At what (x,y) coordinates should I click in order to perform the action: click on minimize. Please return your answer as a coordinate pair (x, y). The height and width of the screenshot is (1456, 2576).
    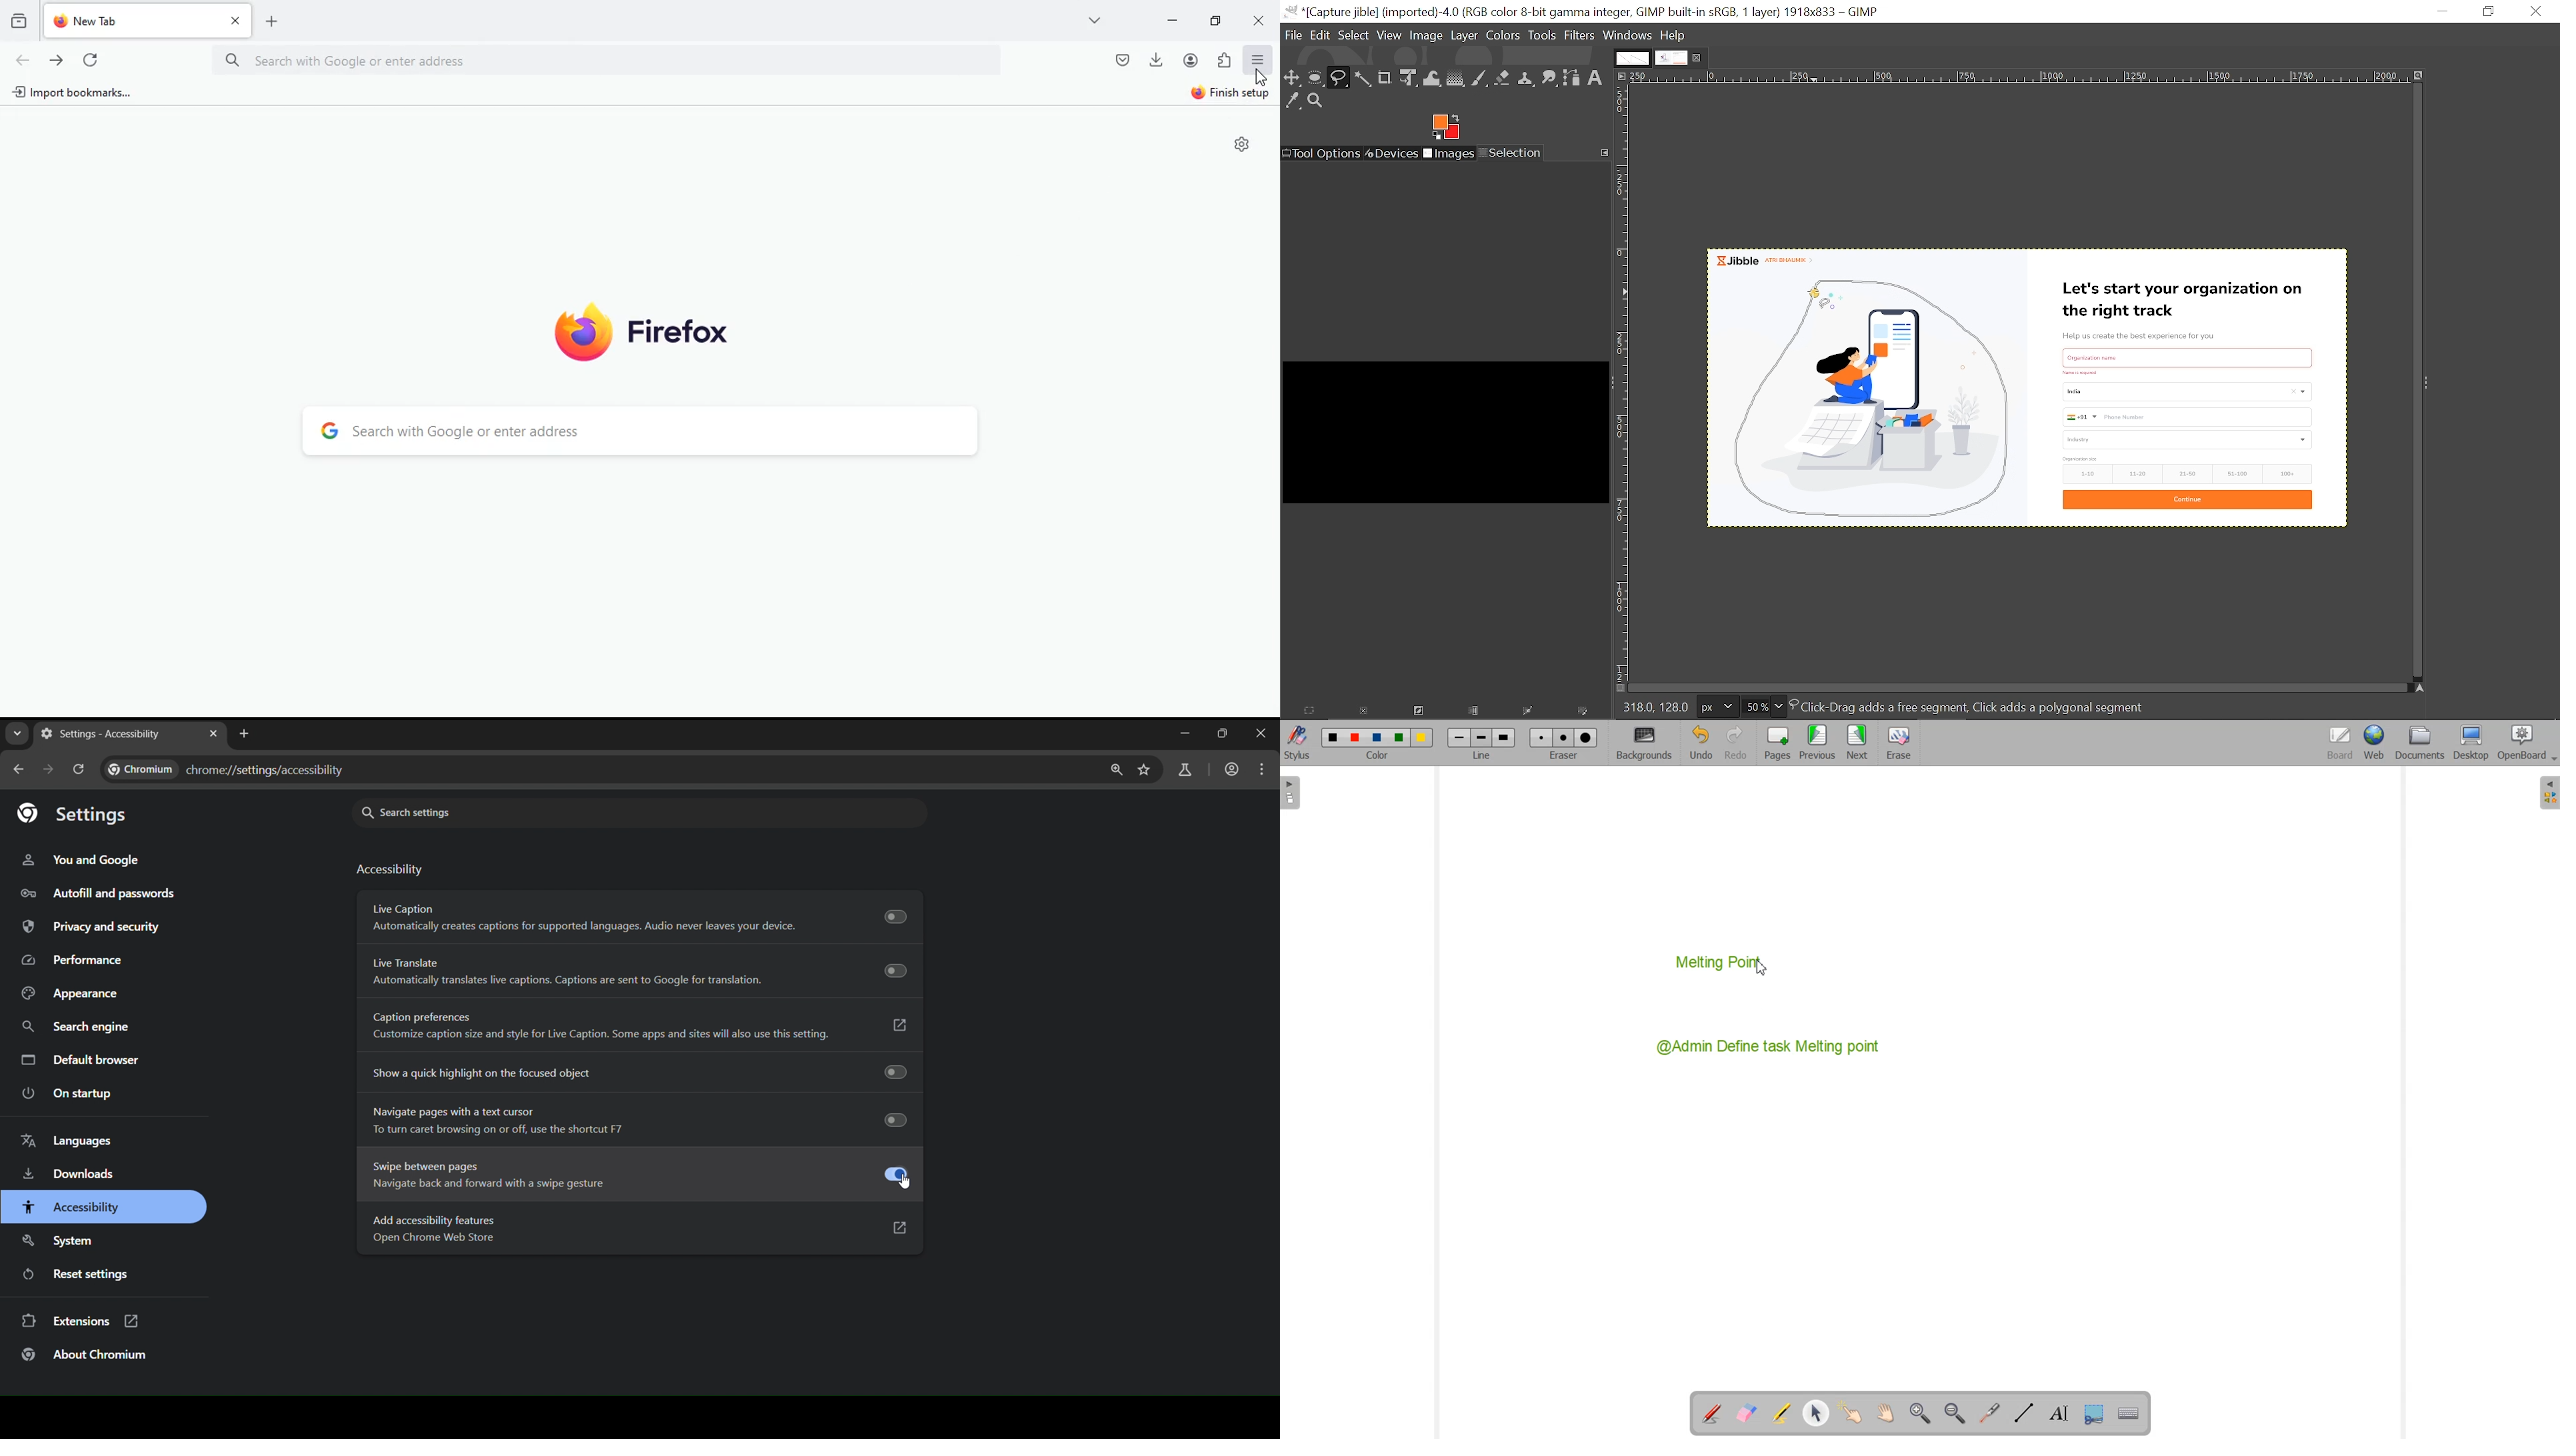
    Looking at the image, I should click on (1173, 21).